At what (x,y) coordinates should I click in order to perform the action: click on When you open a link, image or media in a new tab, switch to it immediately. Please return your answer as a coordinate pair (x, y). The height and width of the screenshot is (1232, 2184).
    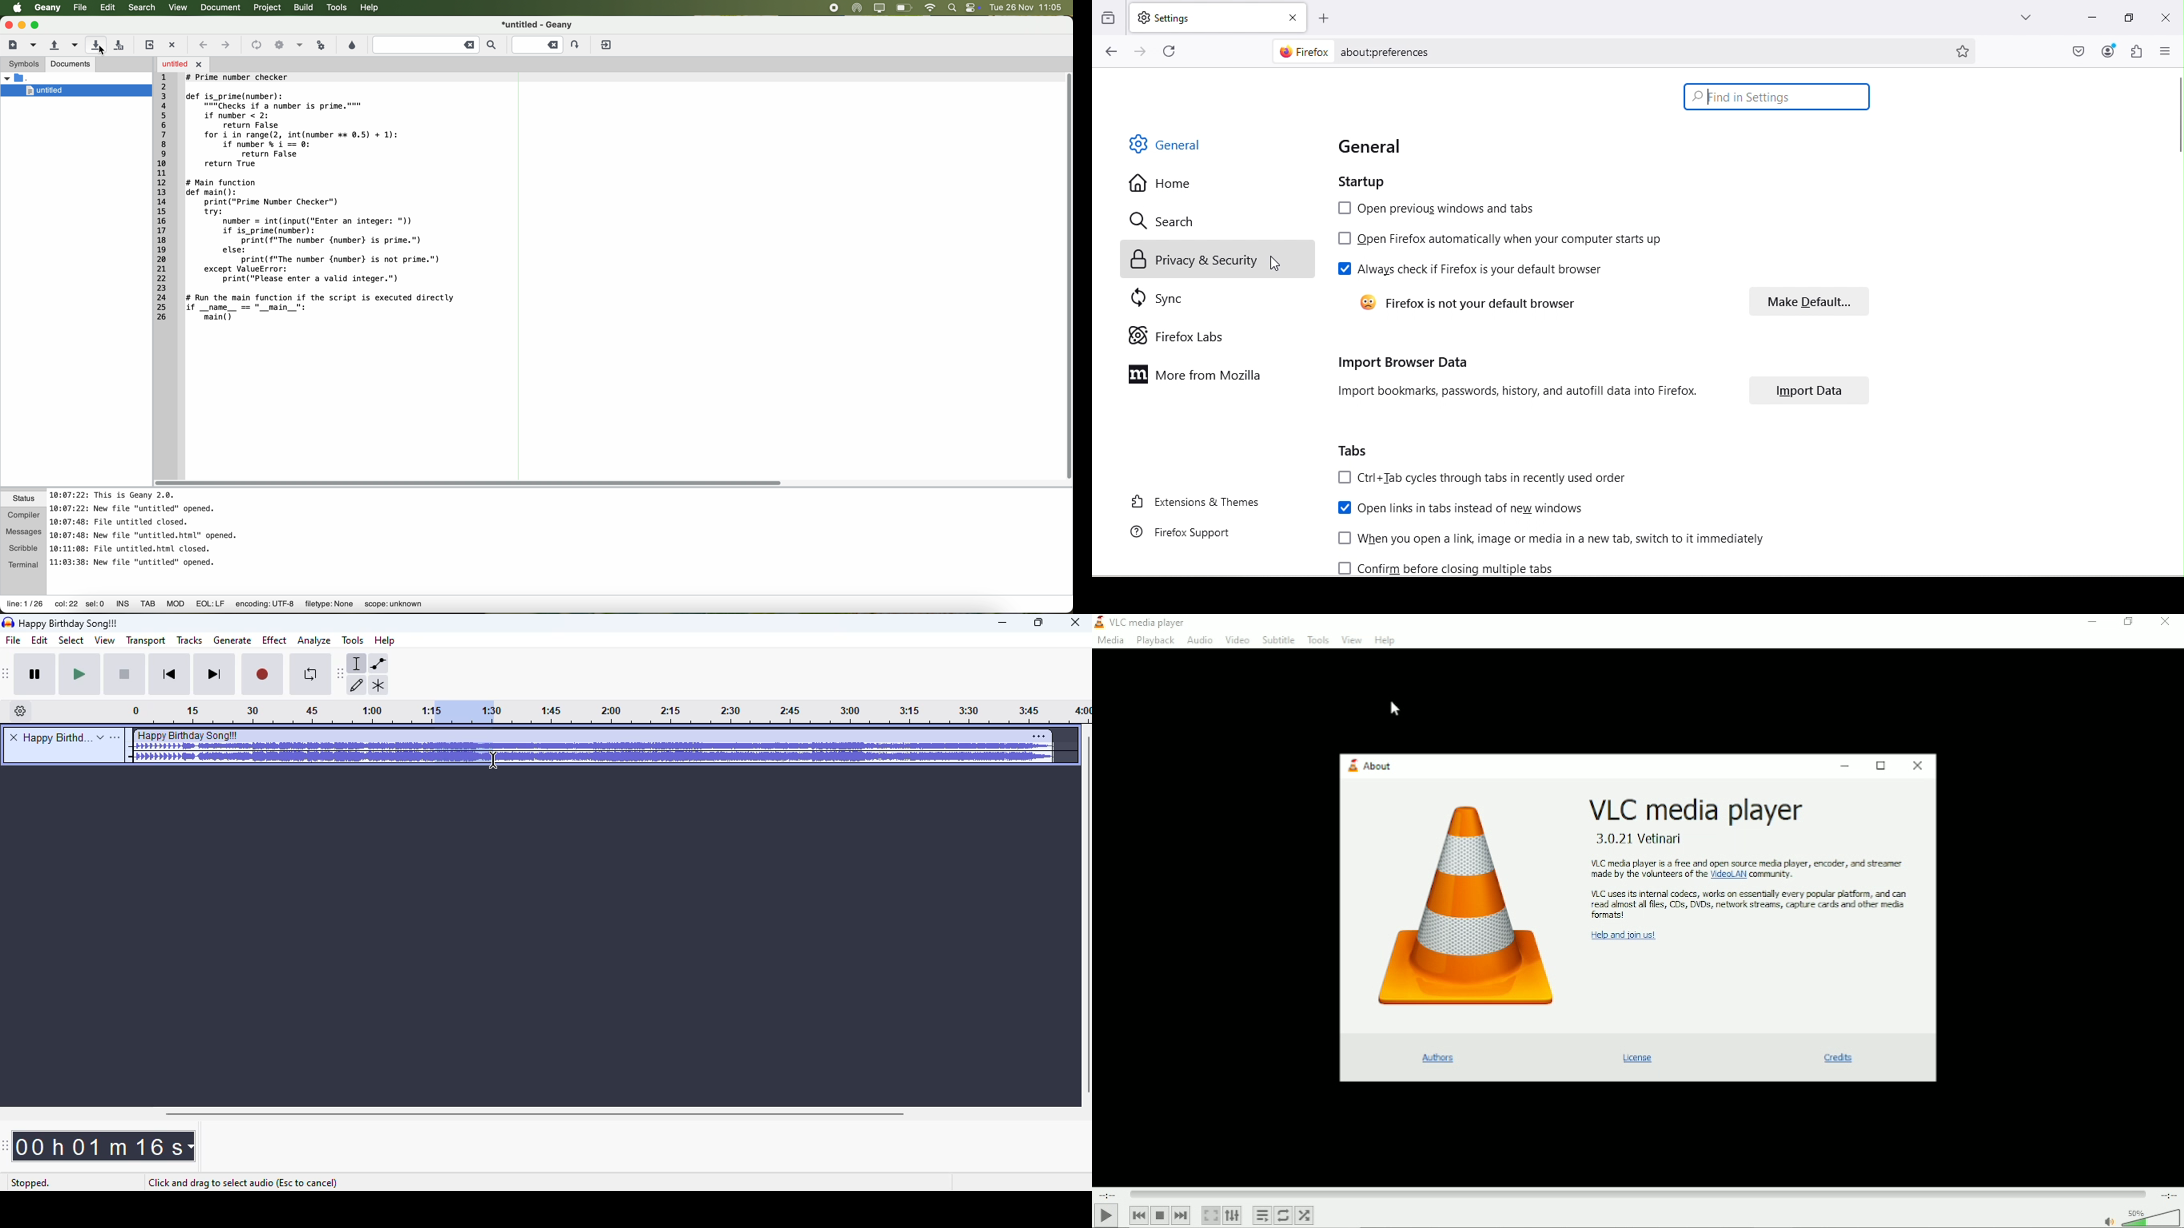
    Looking at the image, I should click on (1544, 537).